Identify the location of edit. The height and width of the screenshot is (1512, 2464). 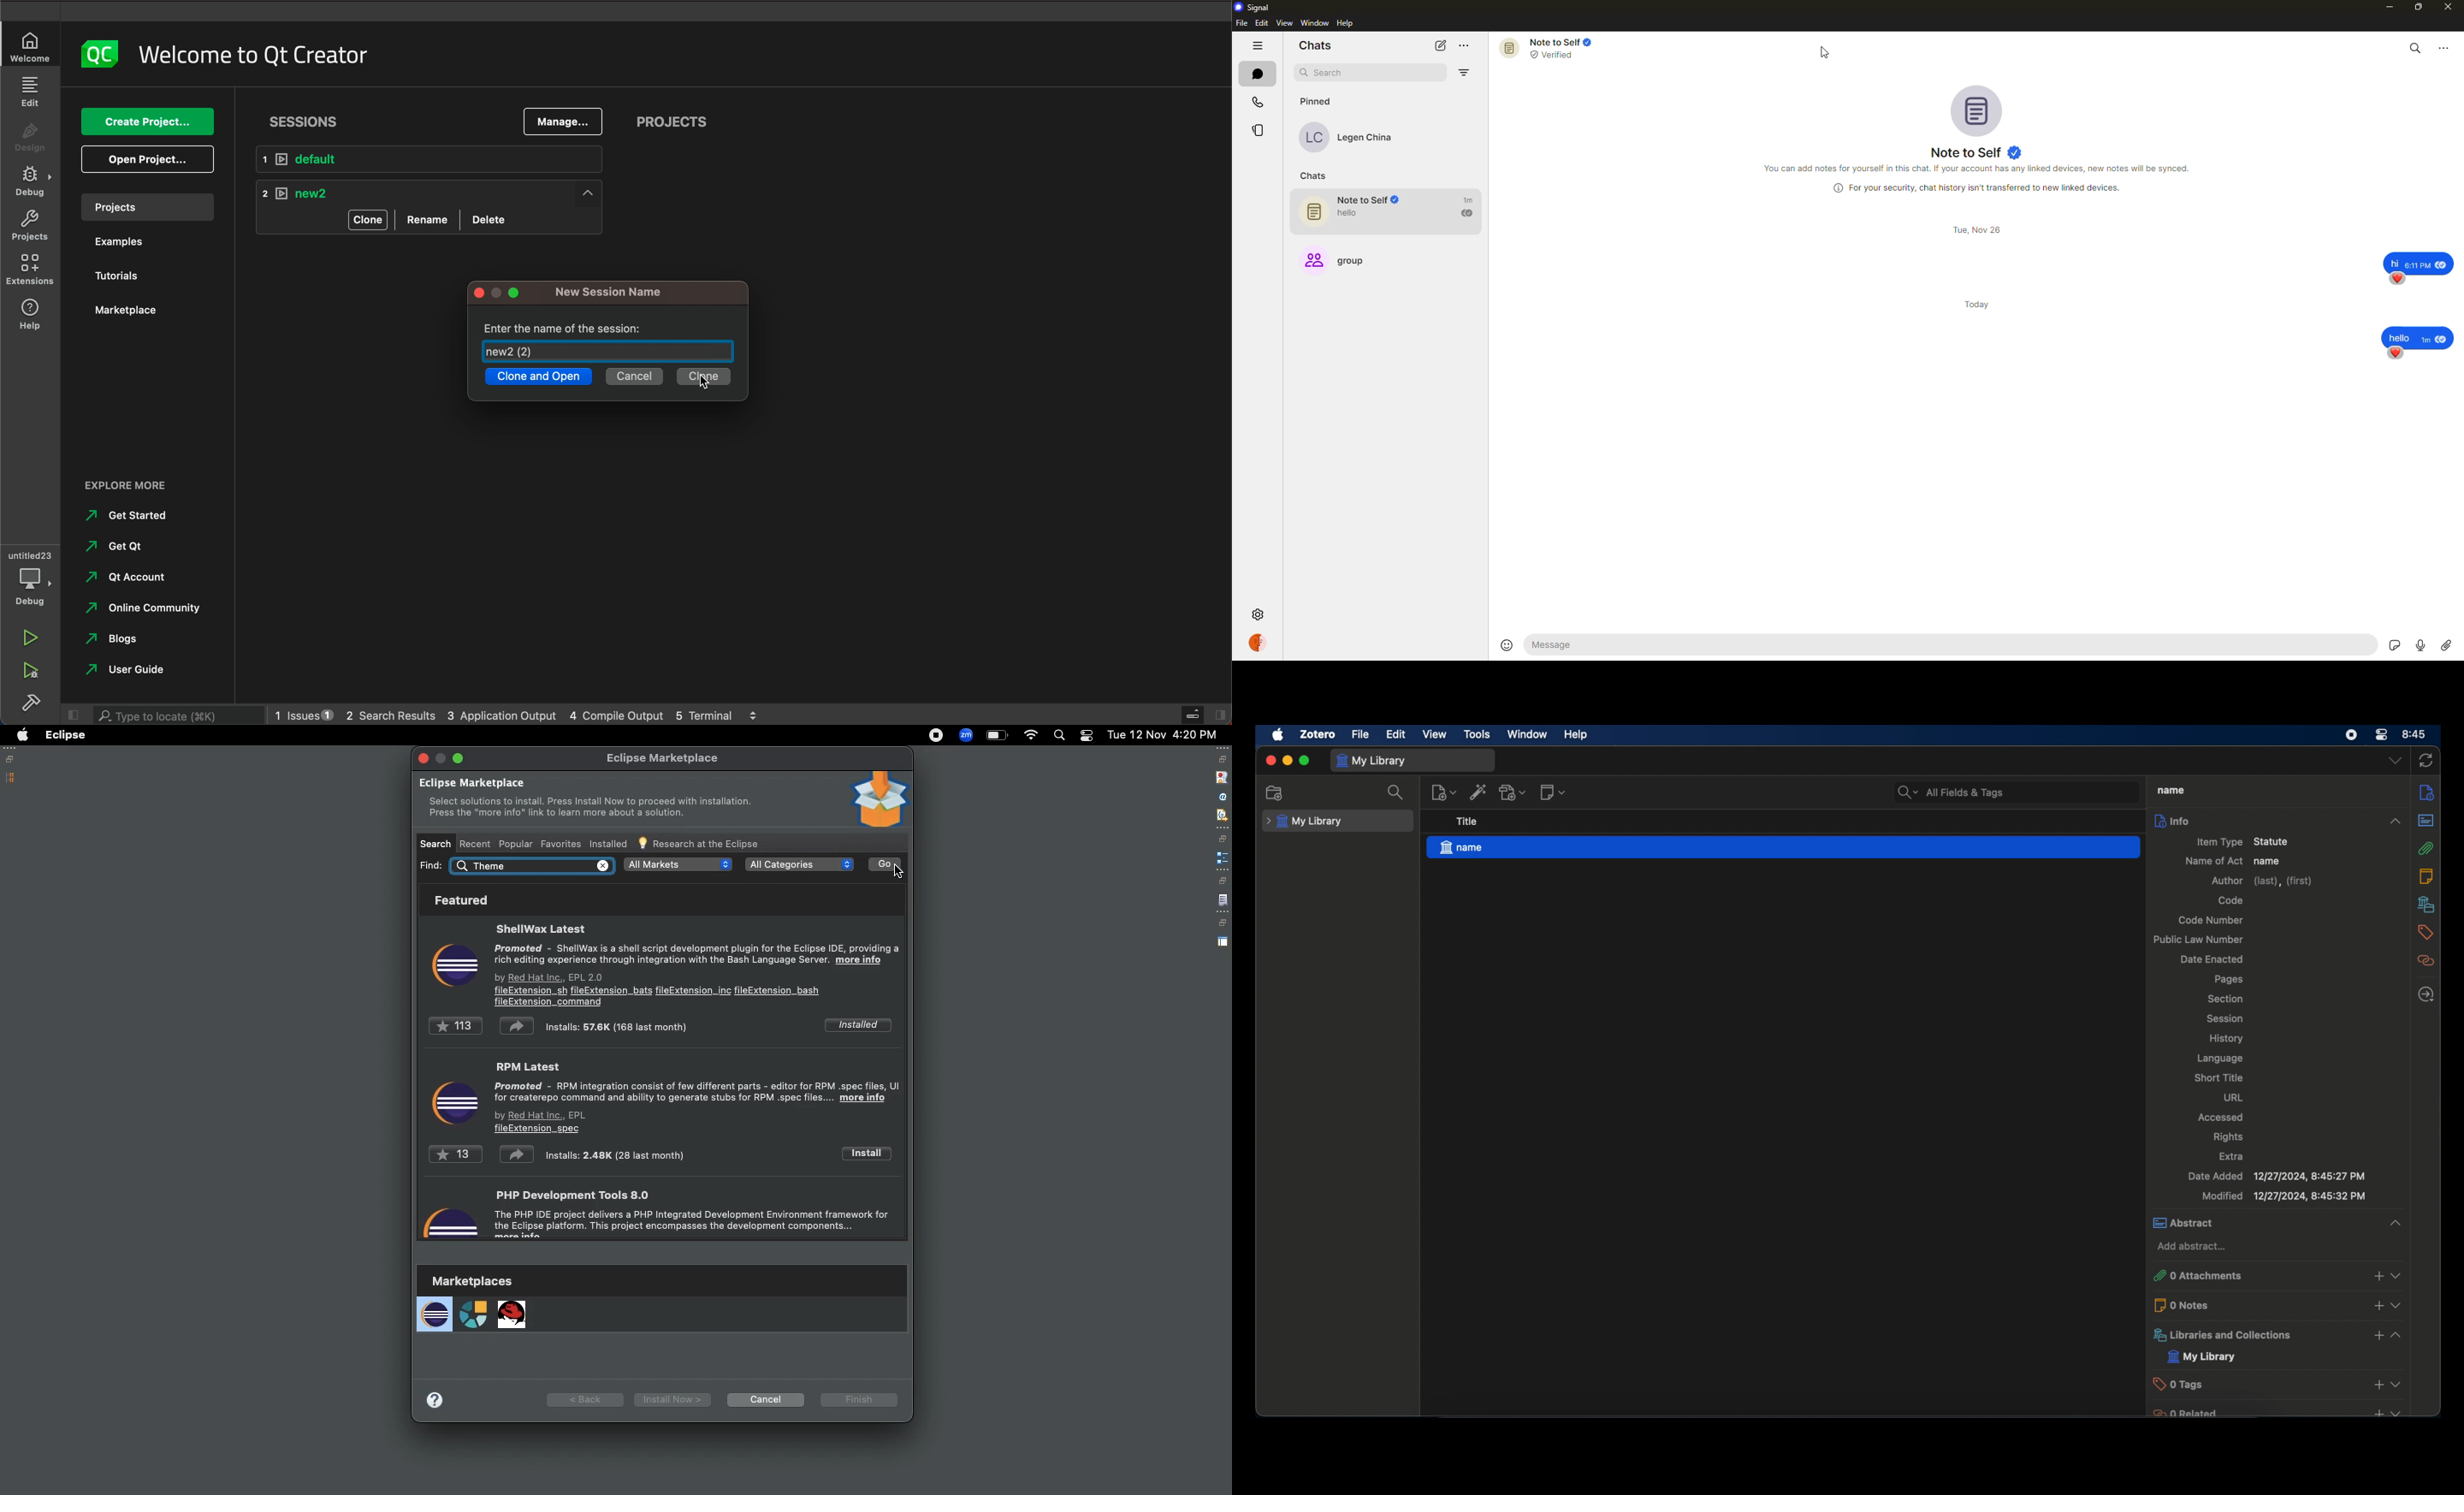
(1394, 735).